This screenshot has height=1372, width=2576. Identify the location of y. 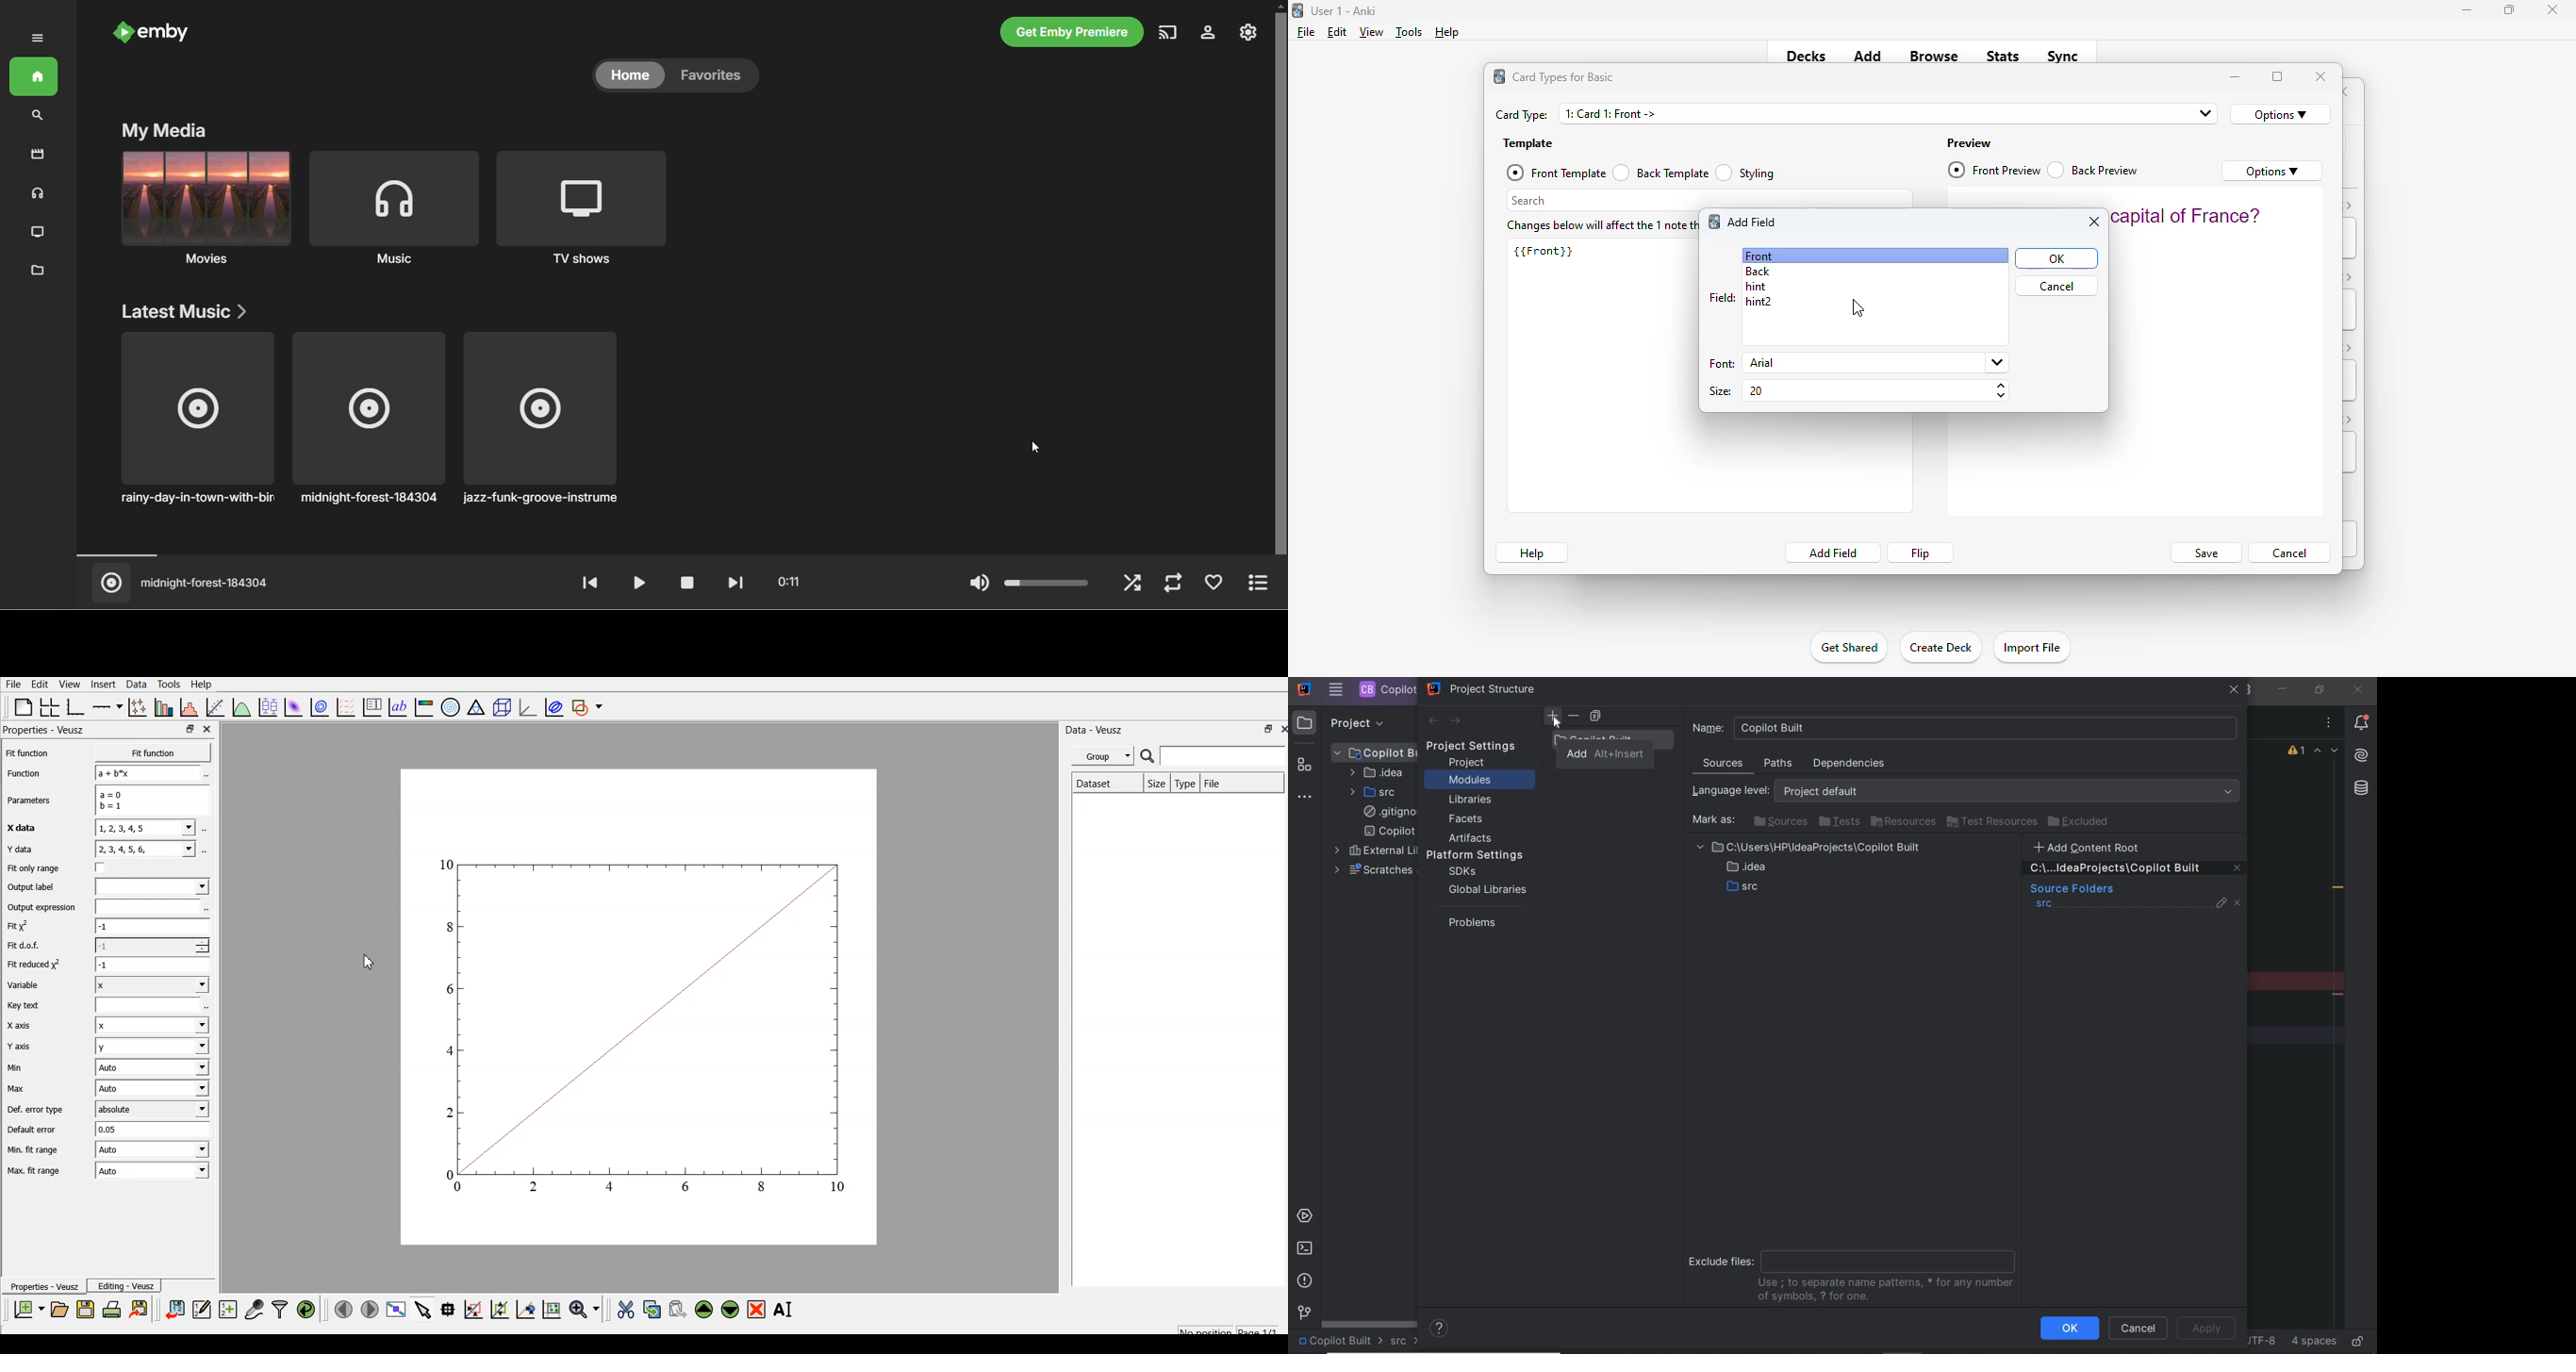
(153, 1046).